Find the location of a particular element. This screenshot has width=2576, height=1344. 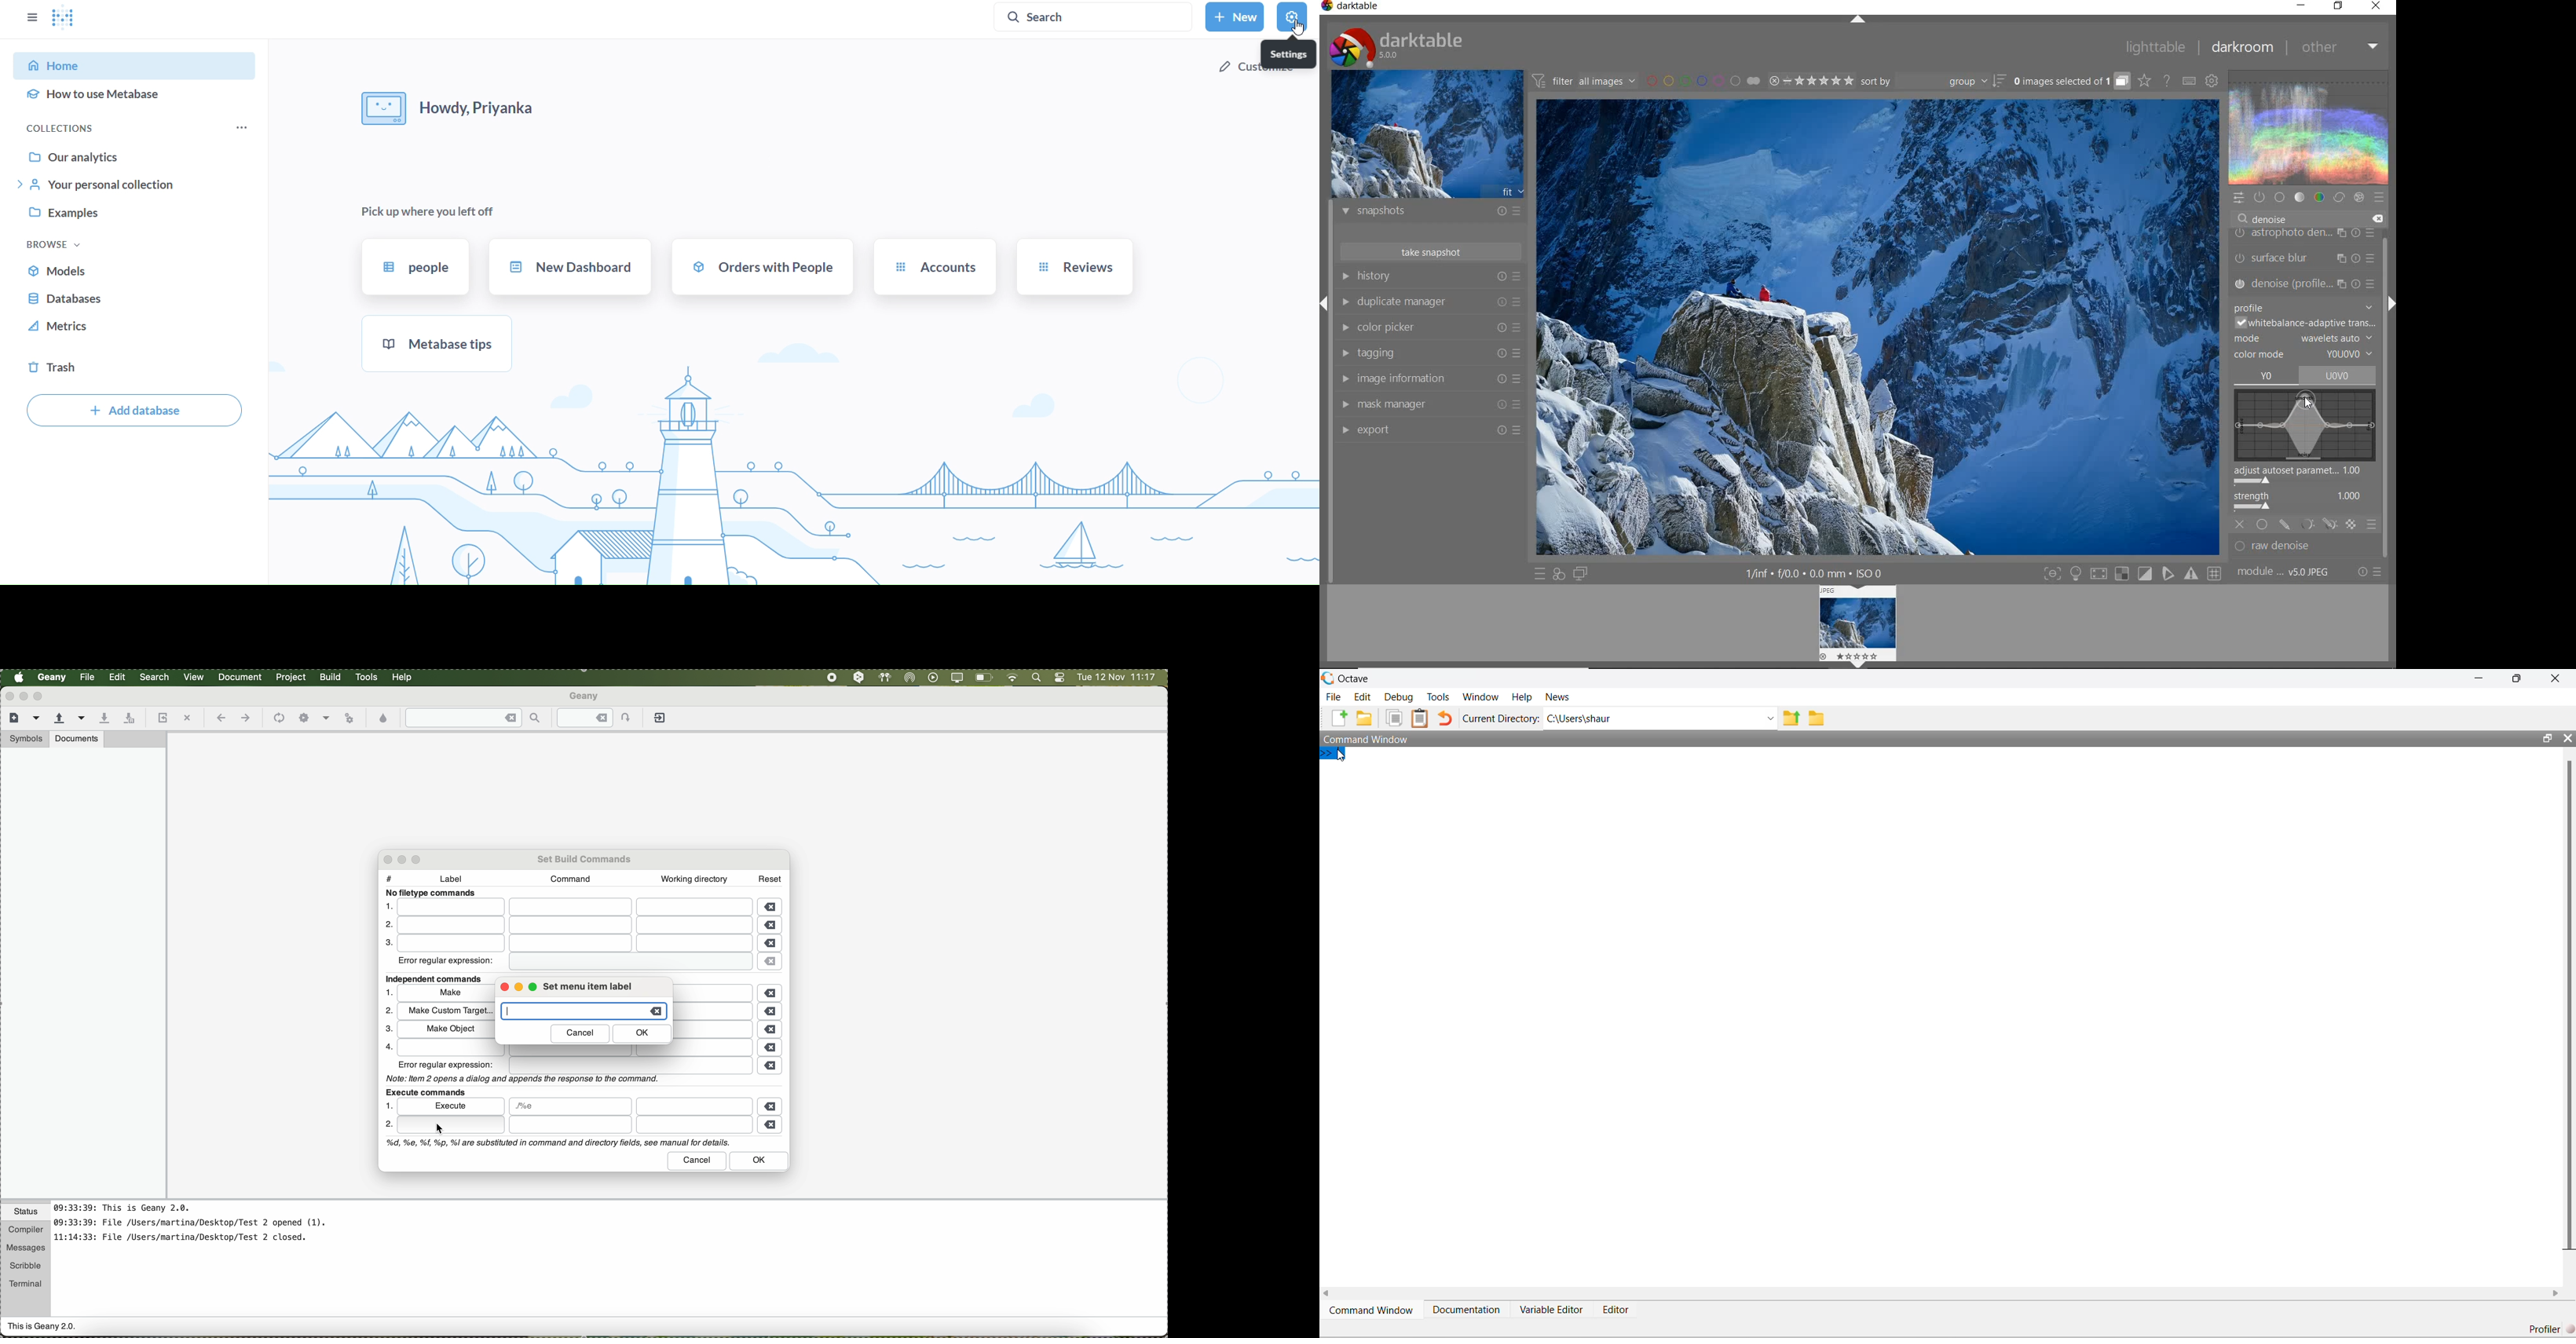

icon is located at coordinates (326, 719).